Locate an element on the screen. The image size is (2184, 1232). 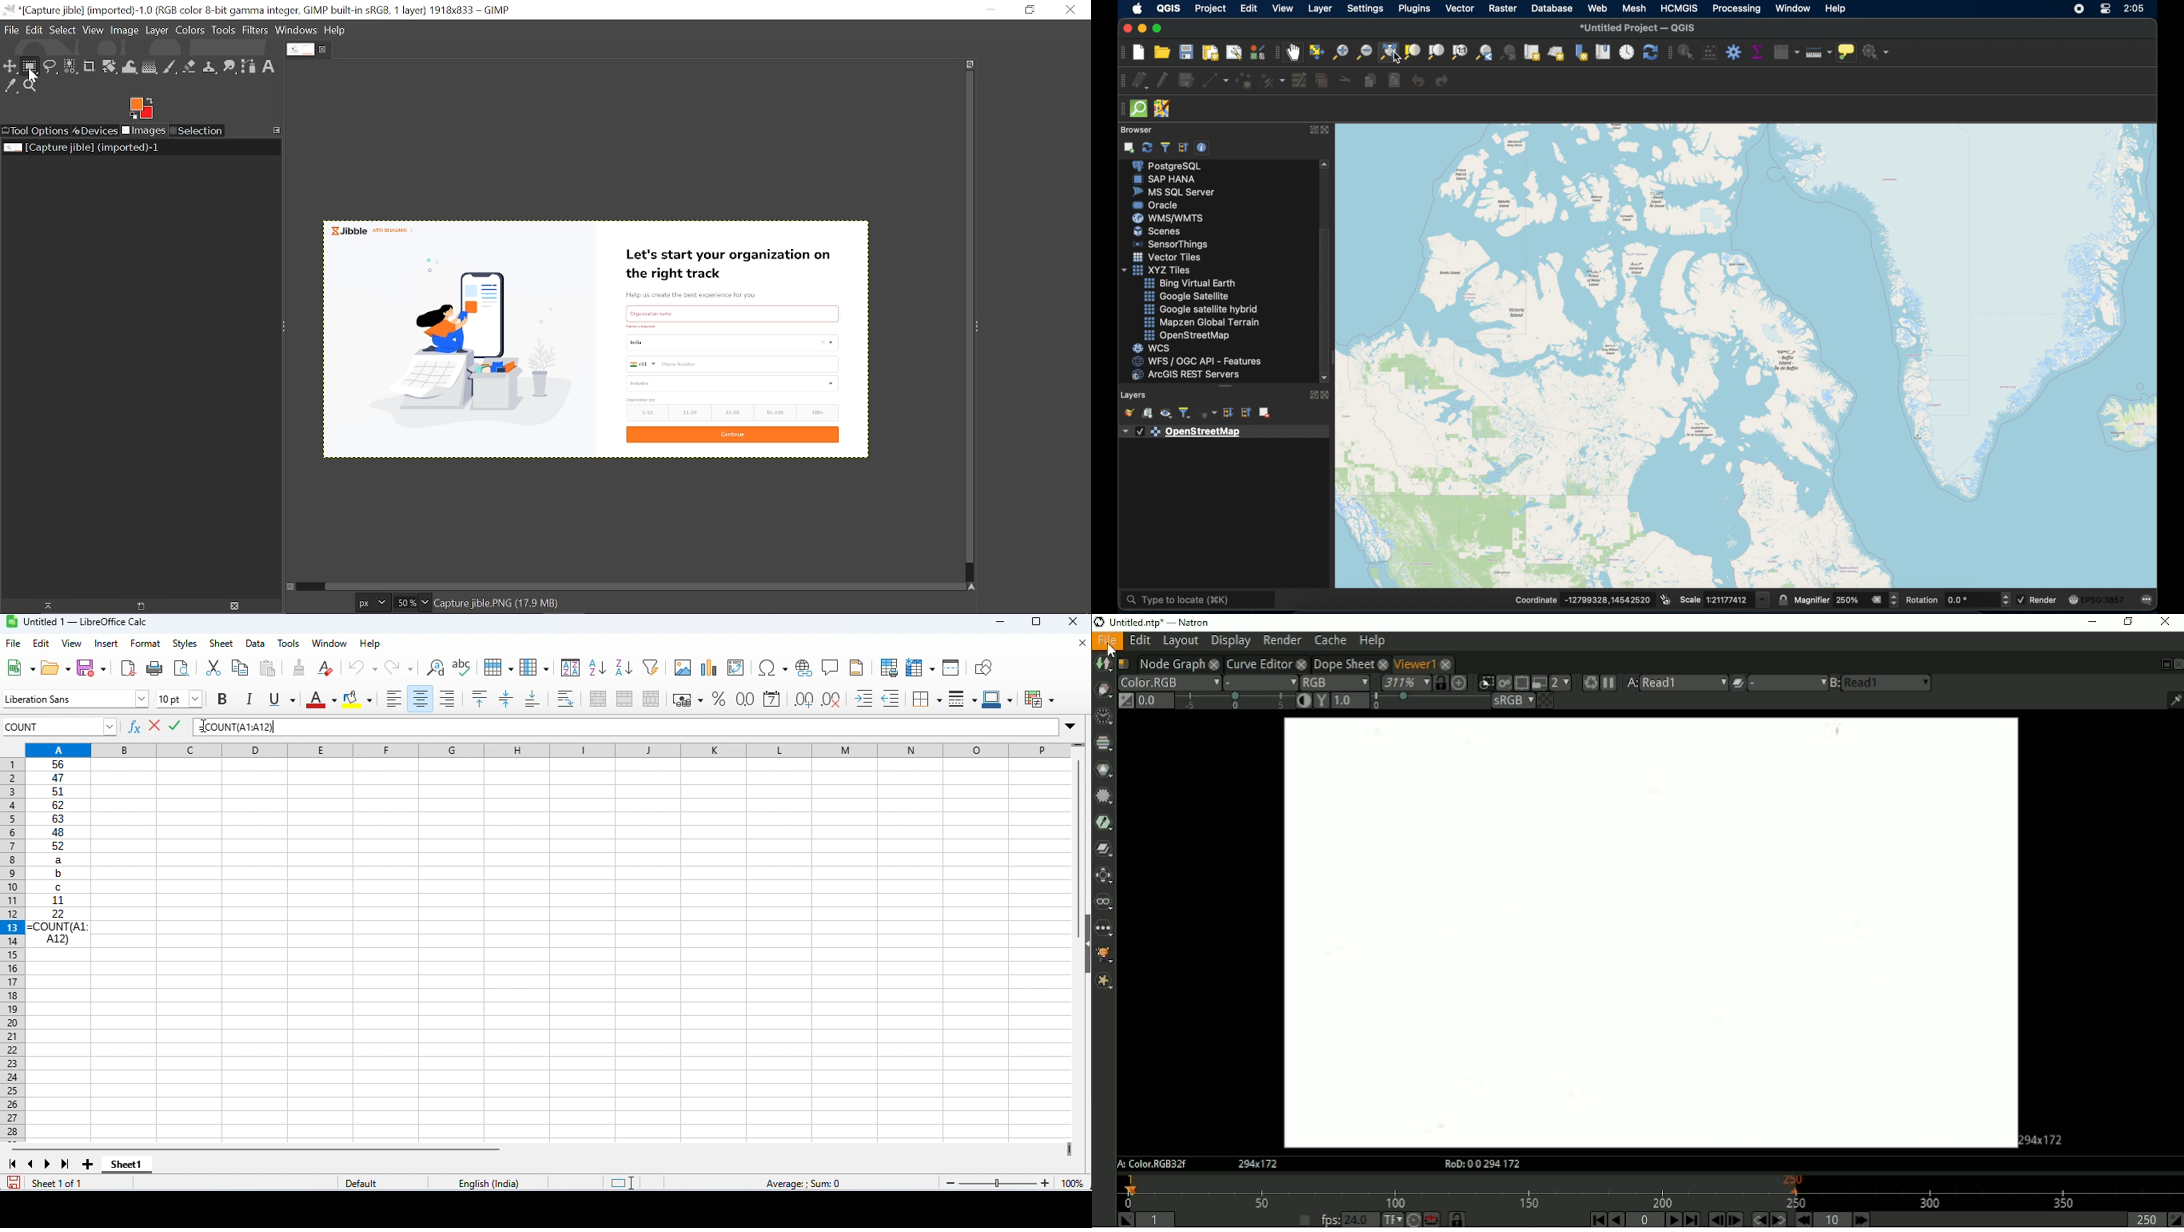
help is located at coordinates (369, 644).